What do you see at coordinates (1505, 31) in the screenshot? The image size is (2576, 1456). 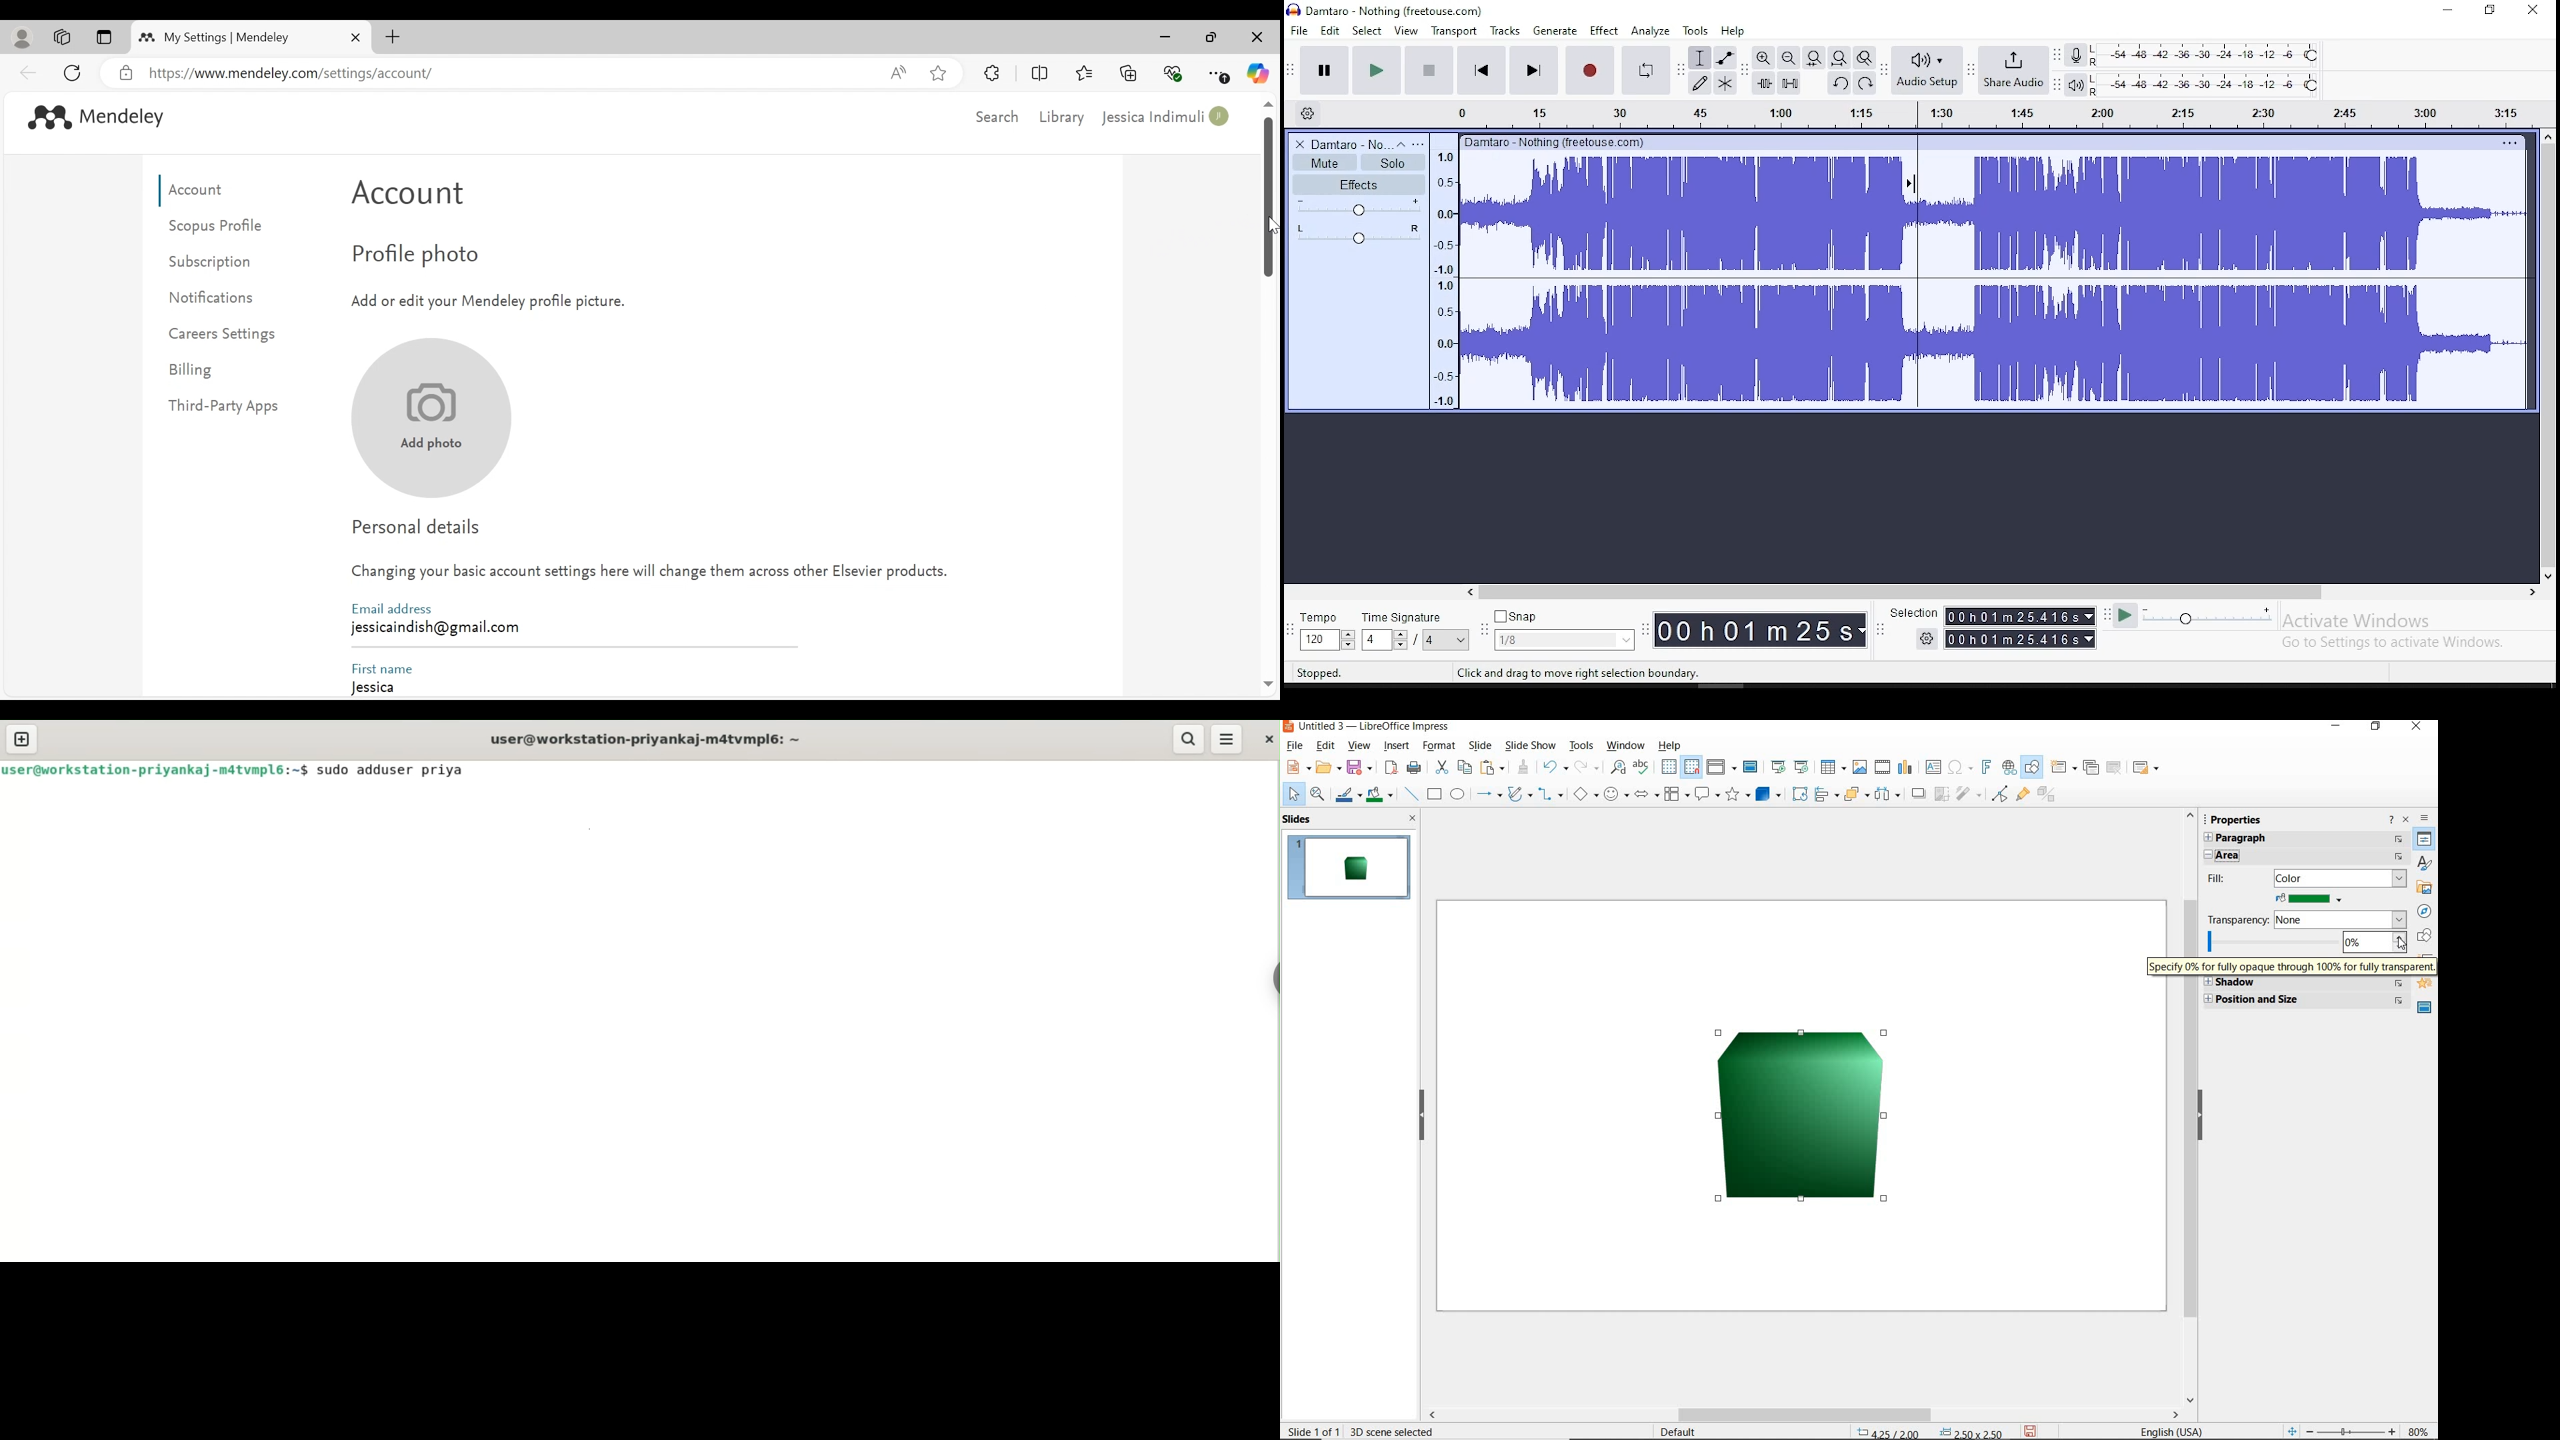 I see `tracks` at bounding box center [1505, 31].